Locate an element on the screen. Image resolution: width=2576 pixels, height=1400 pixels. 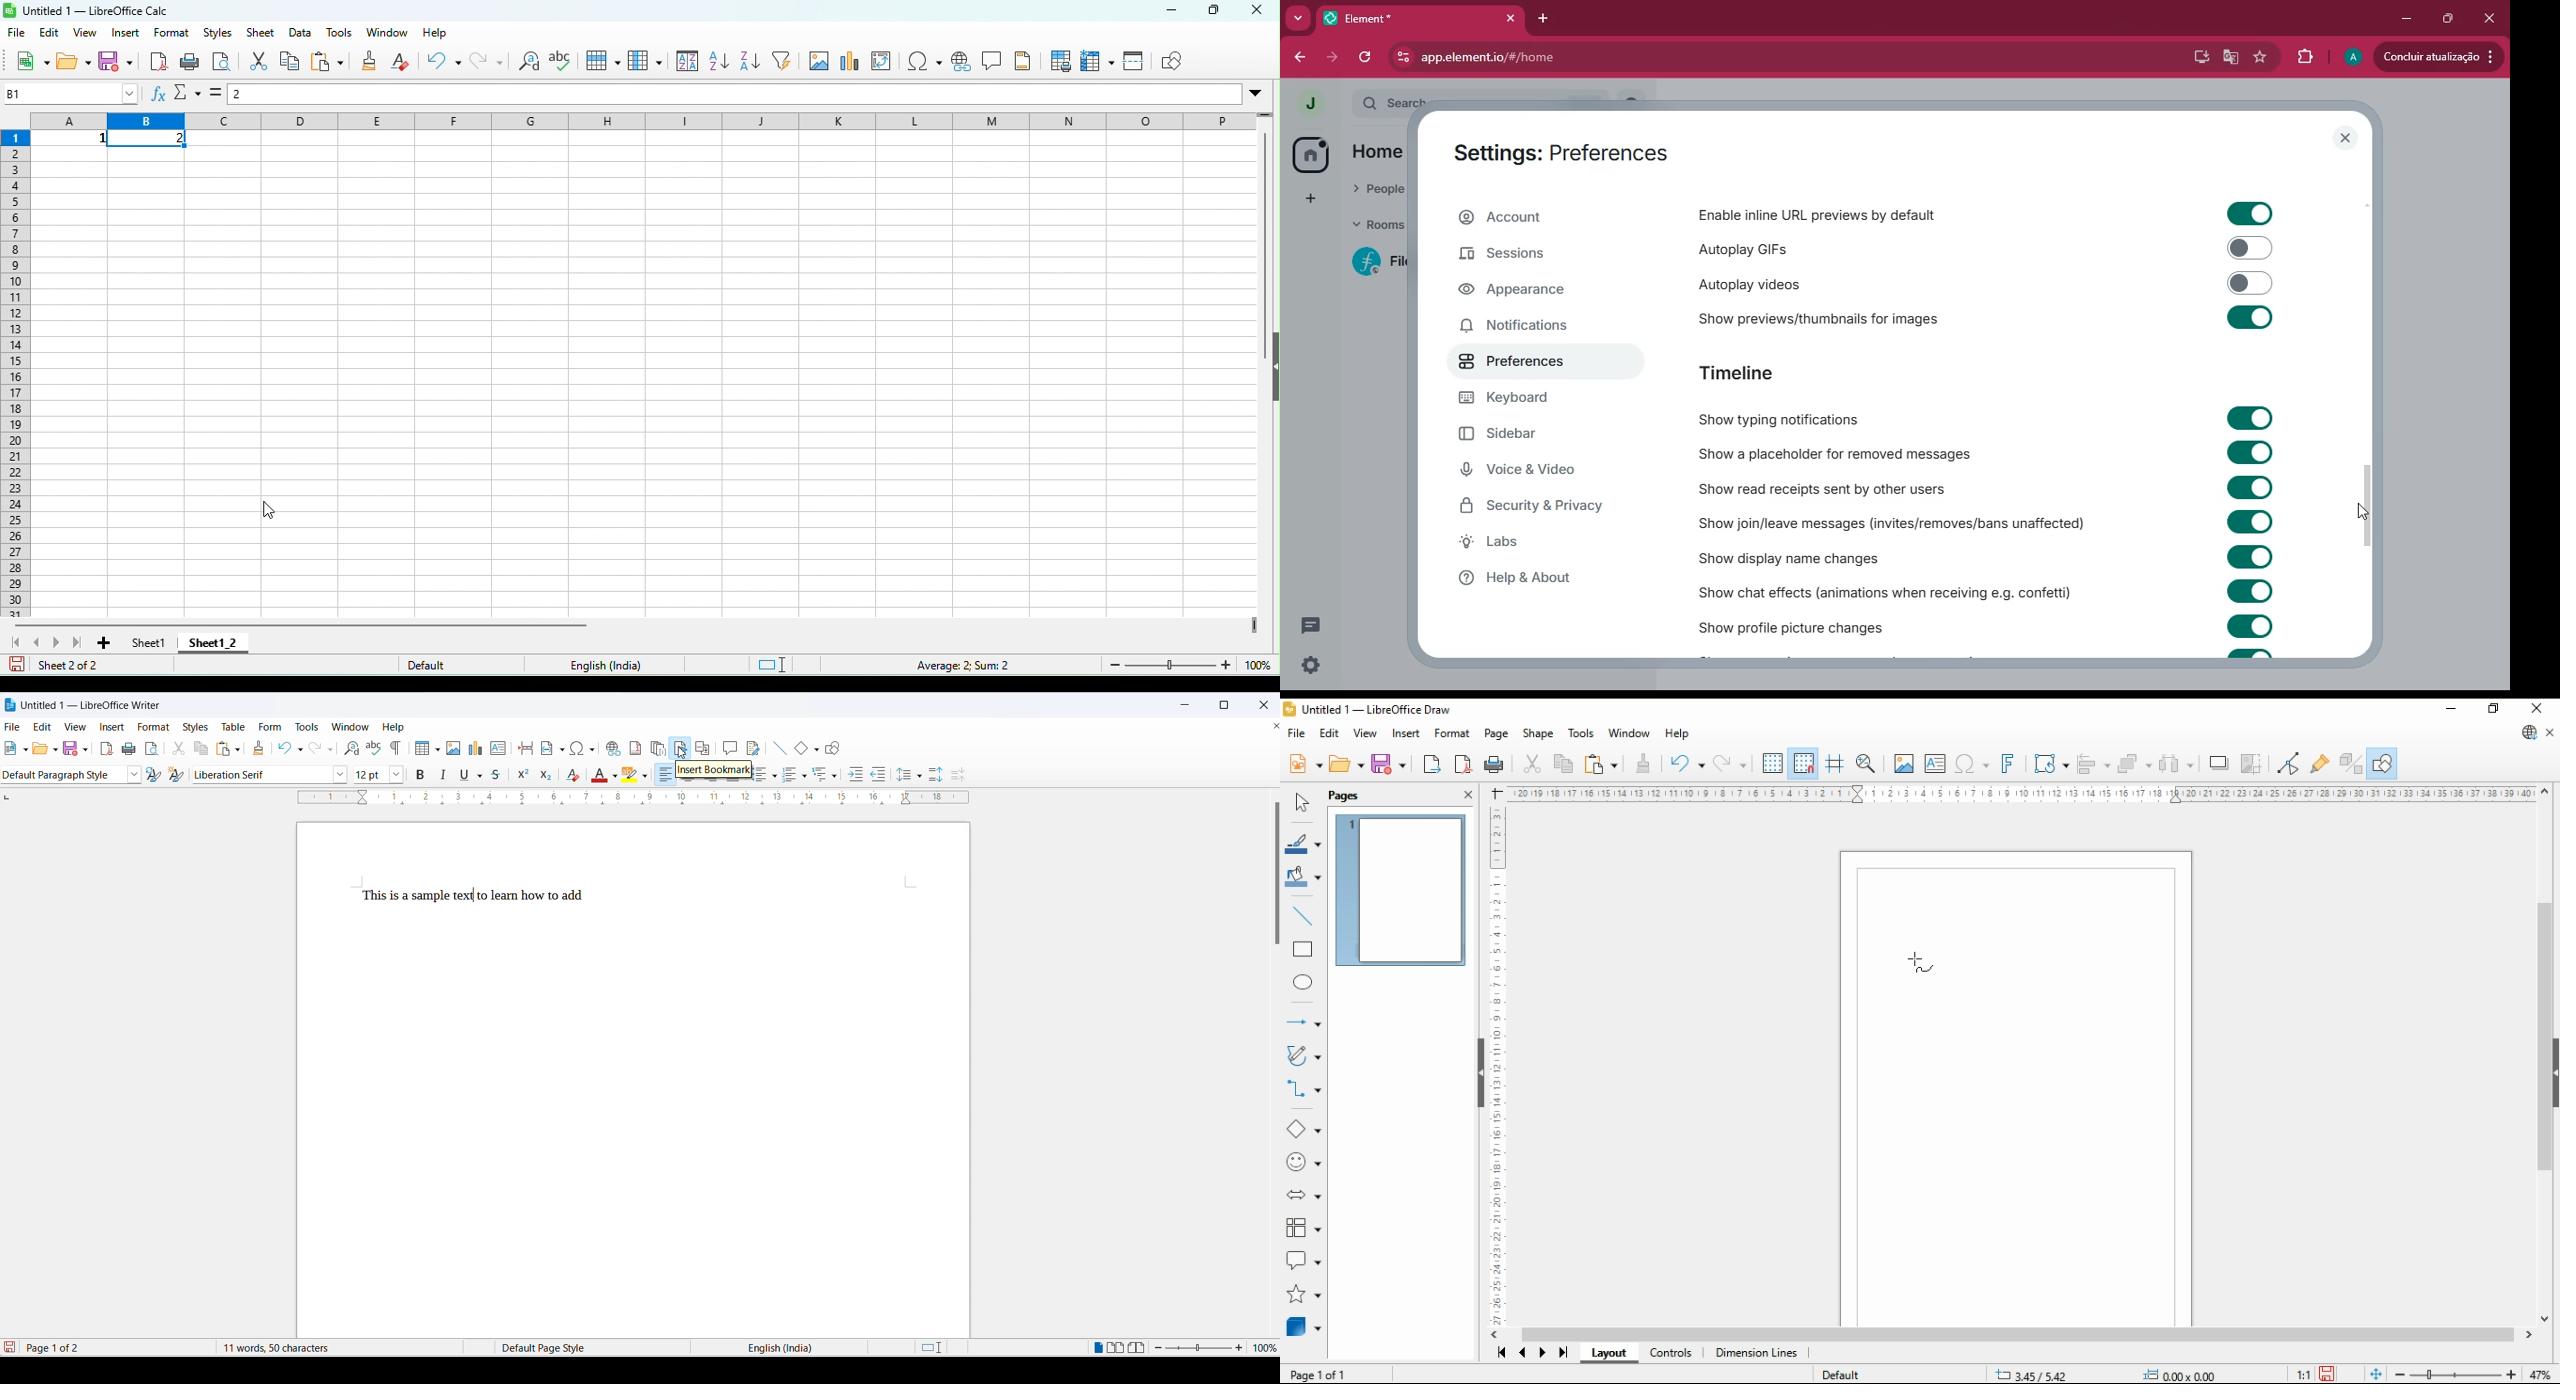
decrease zoom is located at coordinates (1158, 1348).